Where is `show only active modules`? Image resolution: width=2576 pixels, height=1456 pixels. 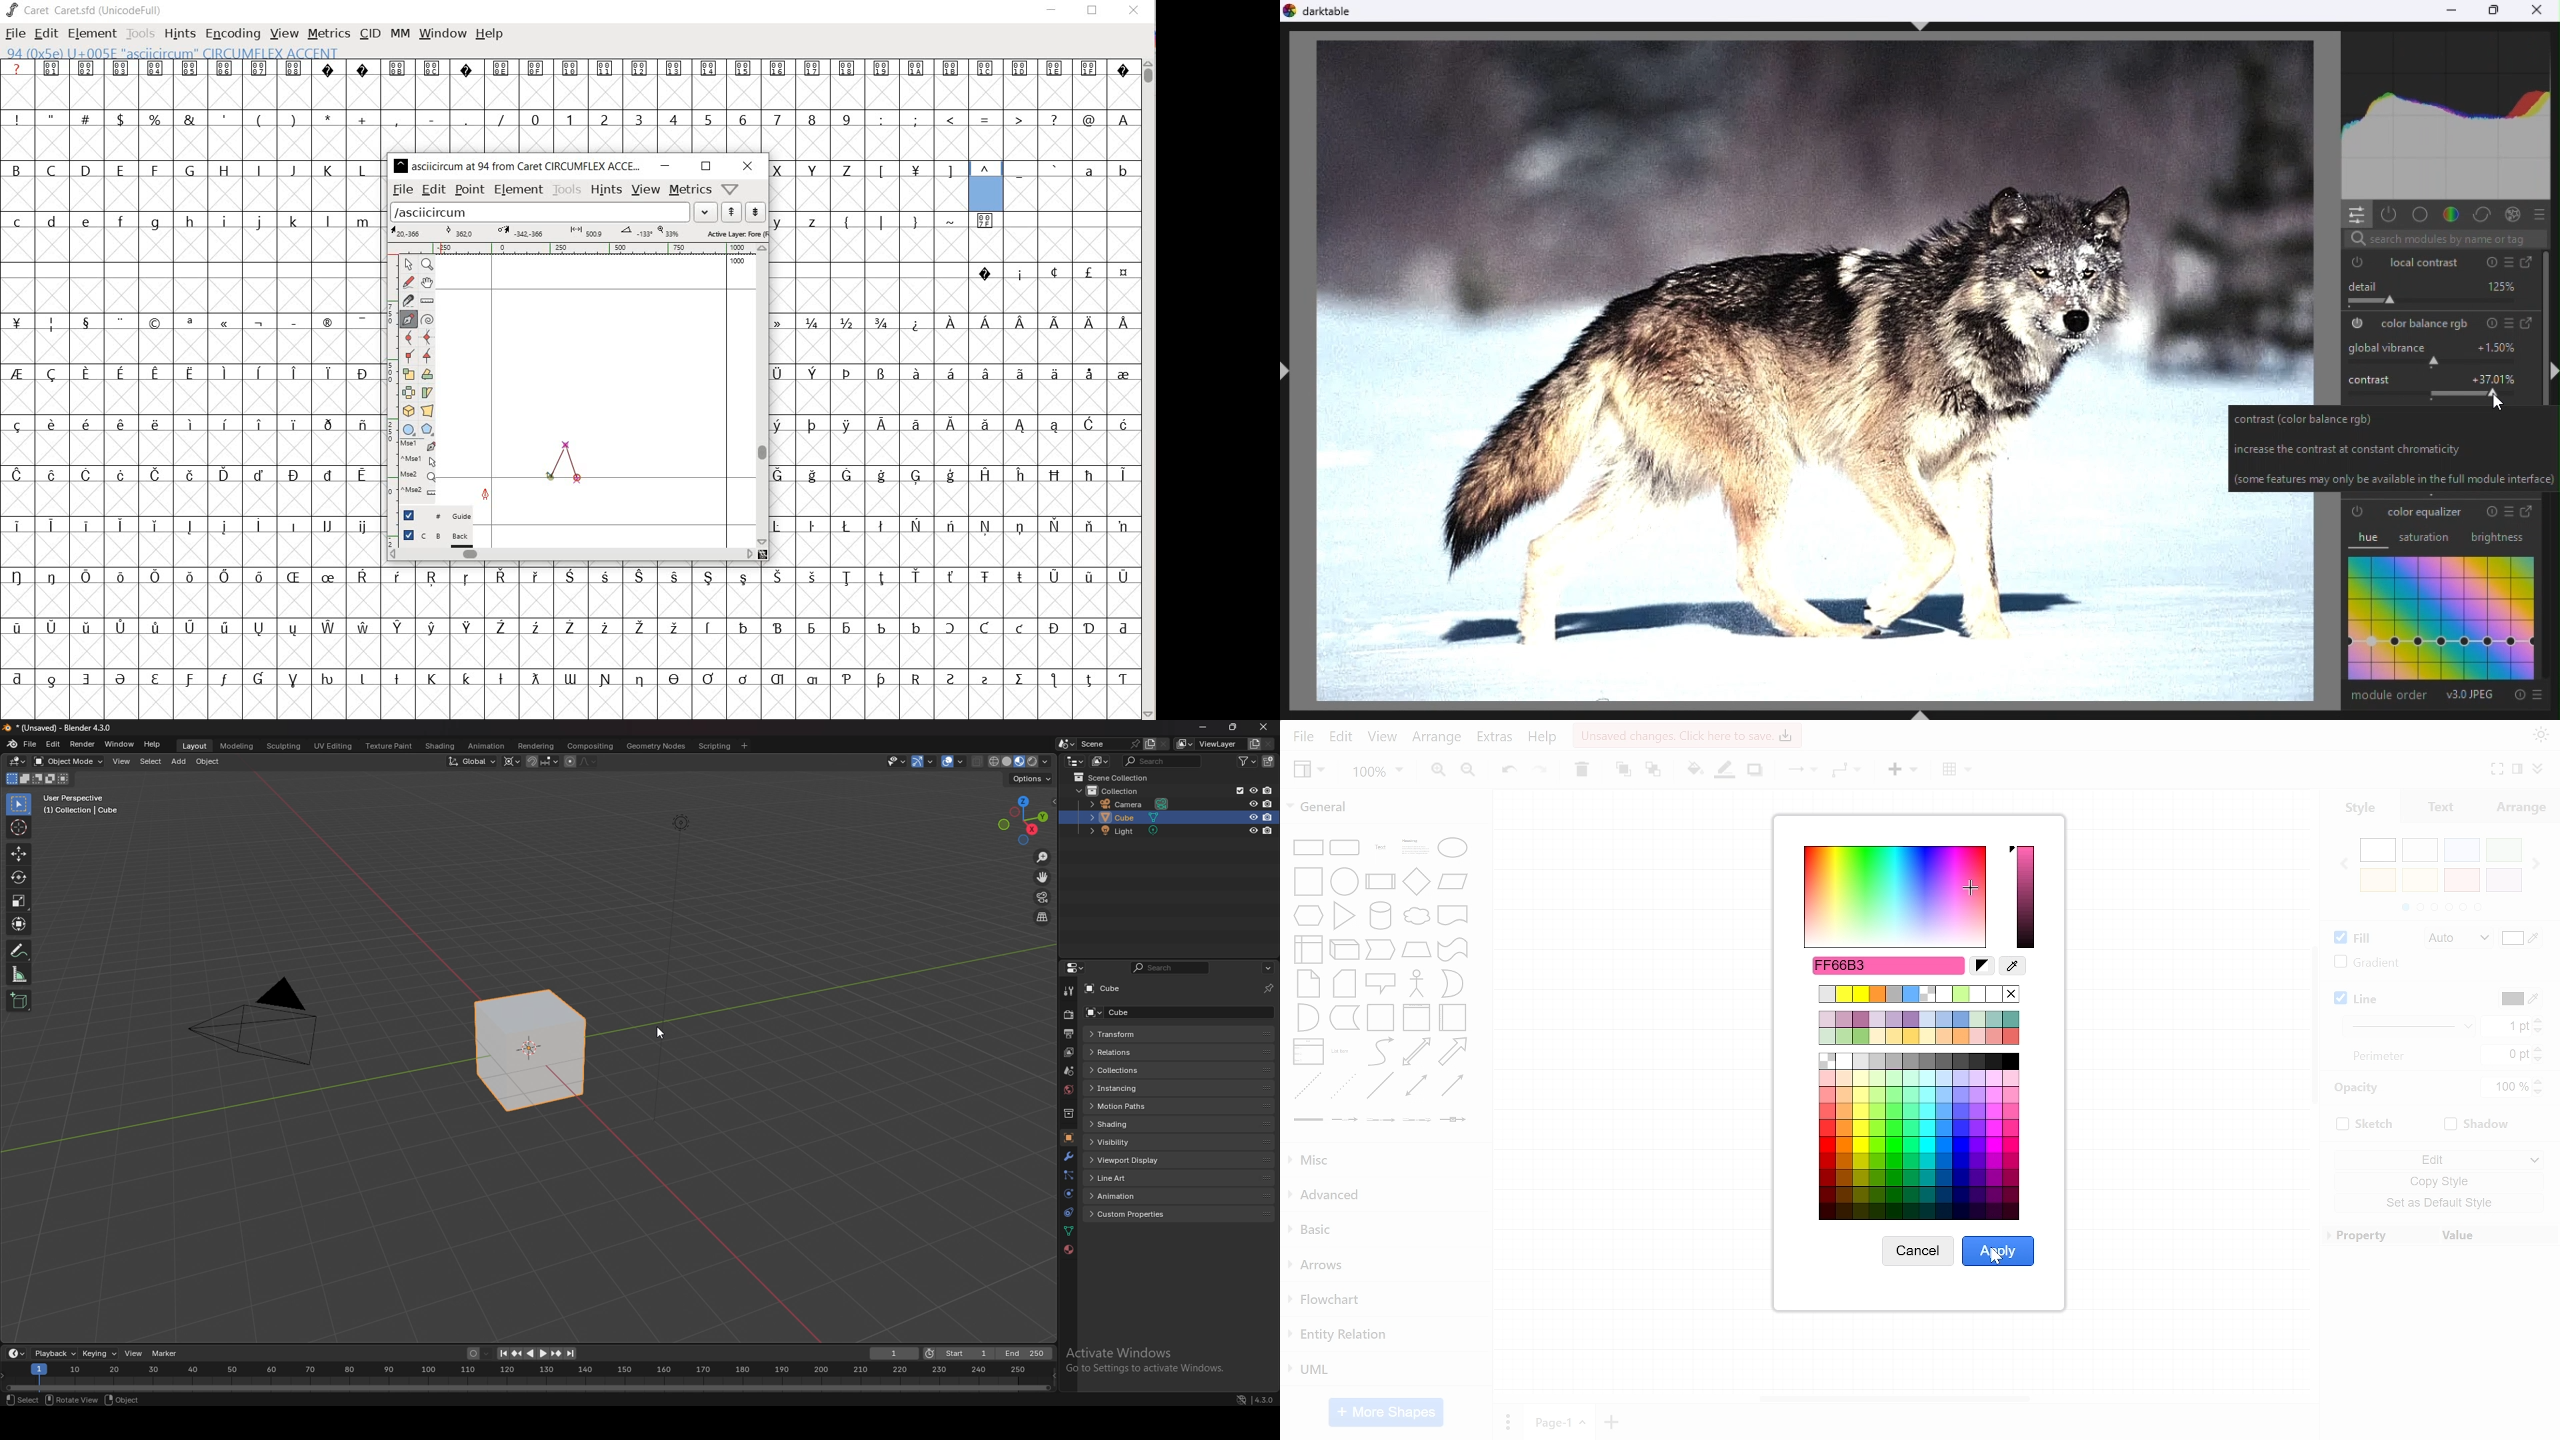
show only active modules is located at coordinates (2388, 213).